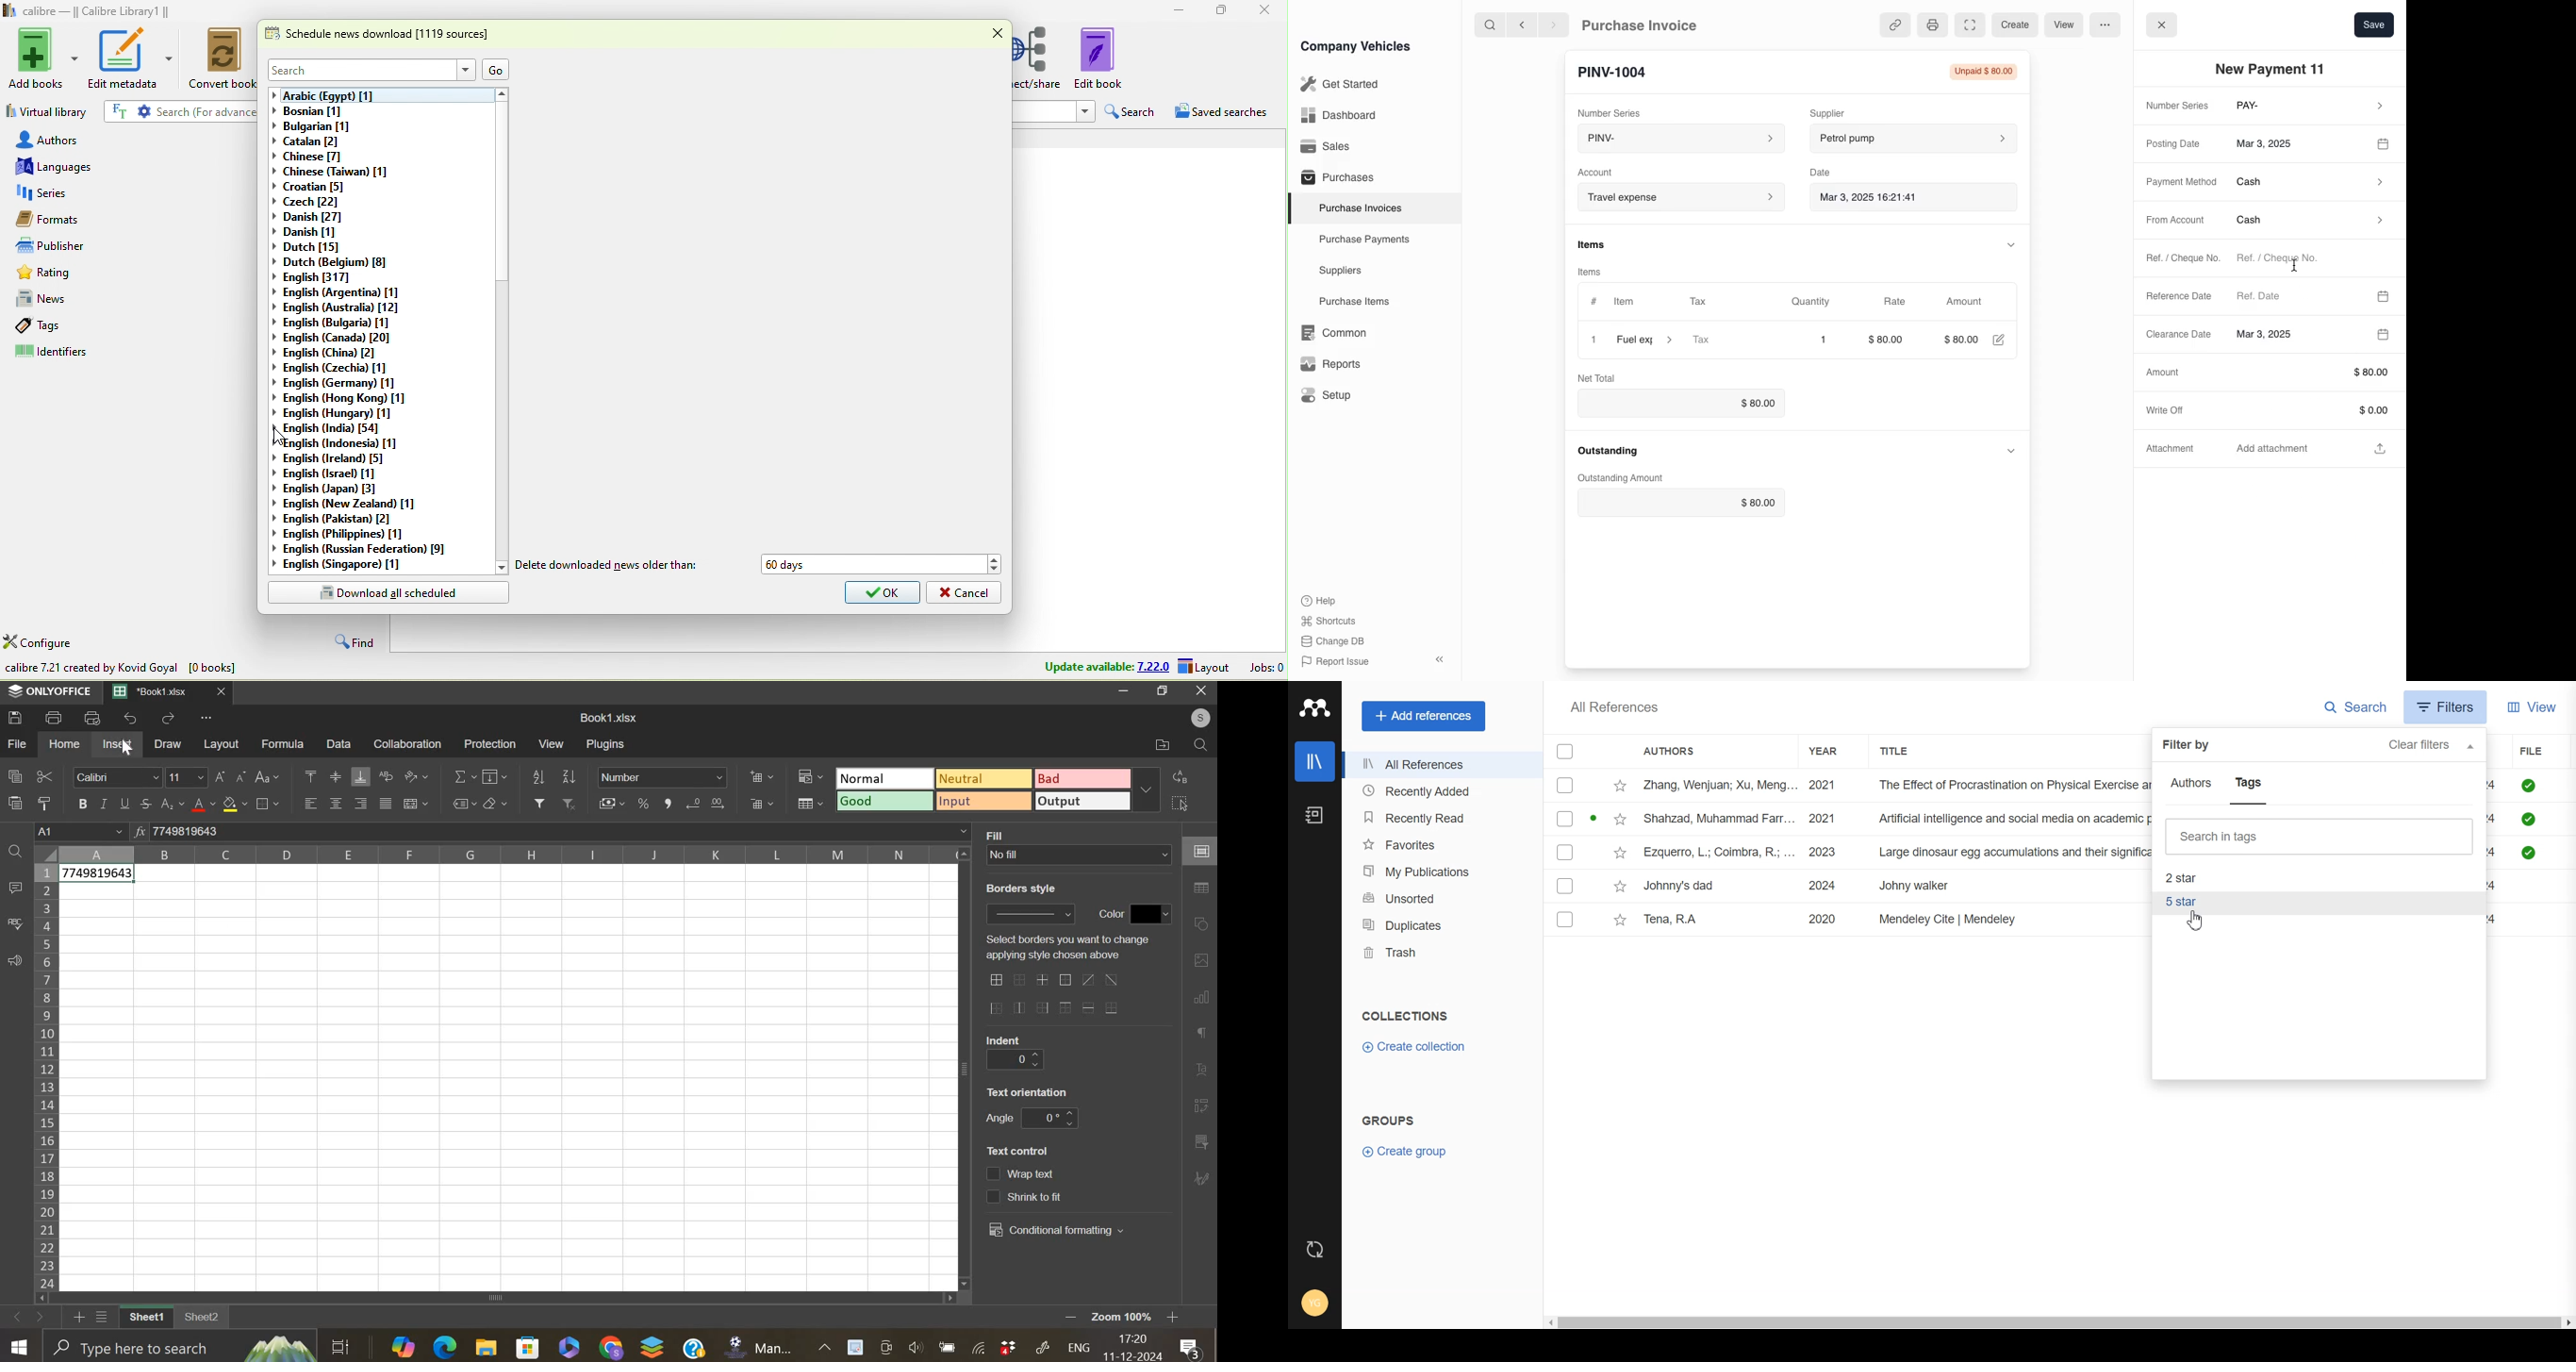 Image resolution: width=2576 pixels, height=1372 pixels. What do you see at coordinates (346, 398) in the screenshot?
I see `english (hong kong)[1]` at bounding box center [346, 398].